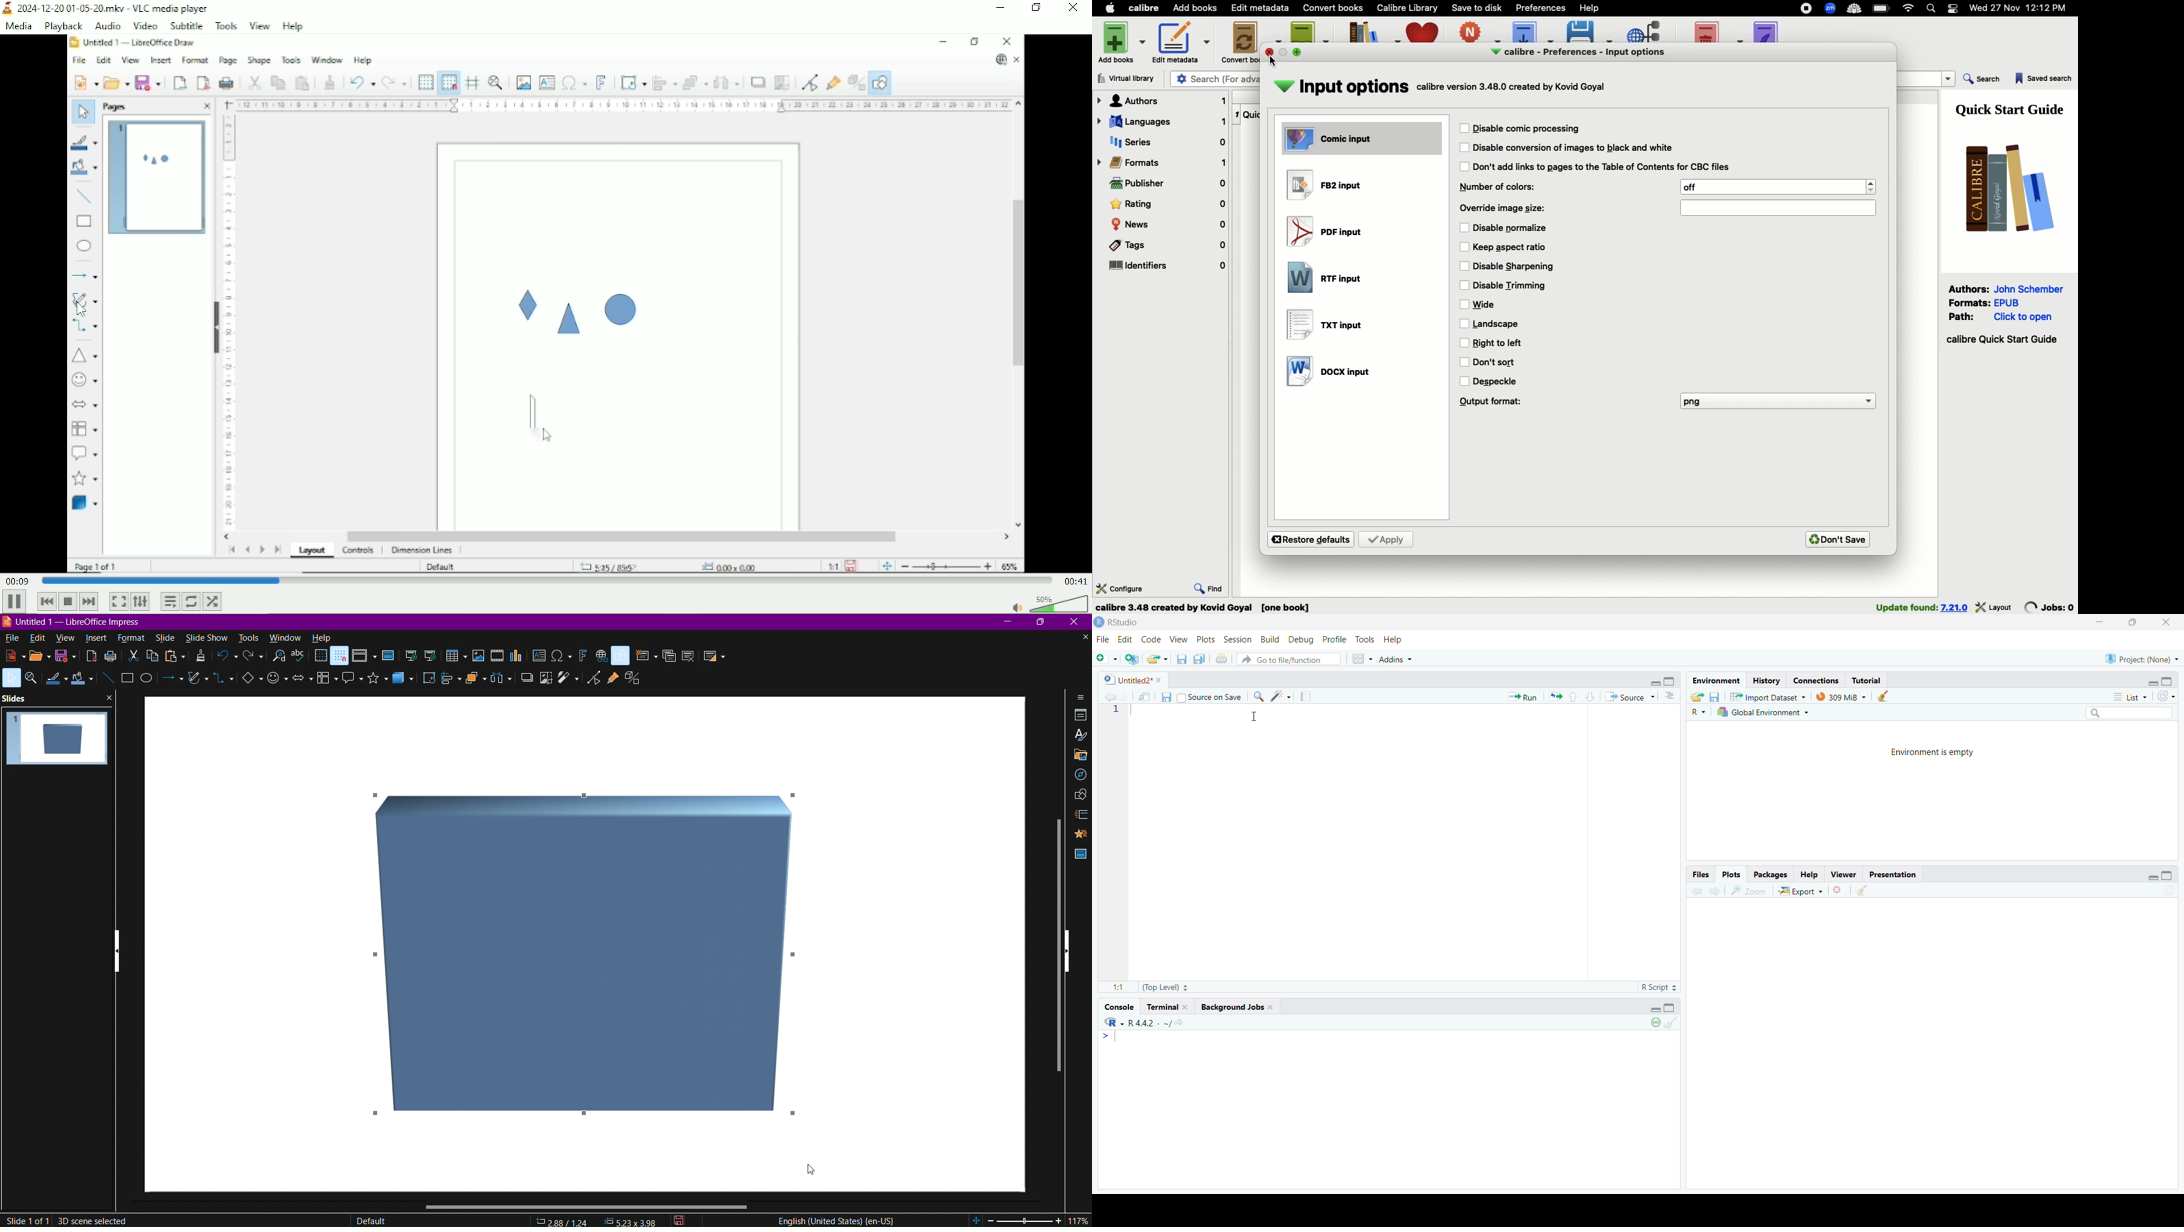 This screenshot has width=2184, height=1232. I want to click on epub, so click(2008, 302).